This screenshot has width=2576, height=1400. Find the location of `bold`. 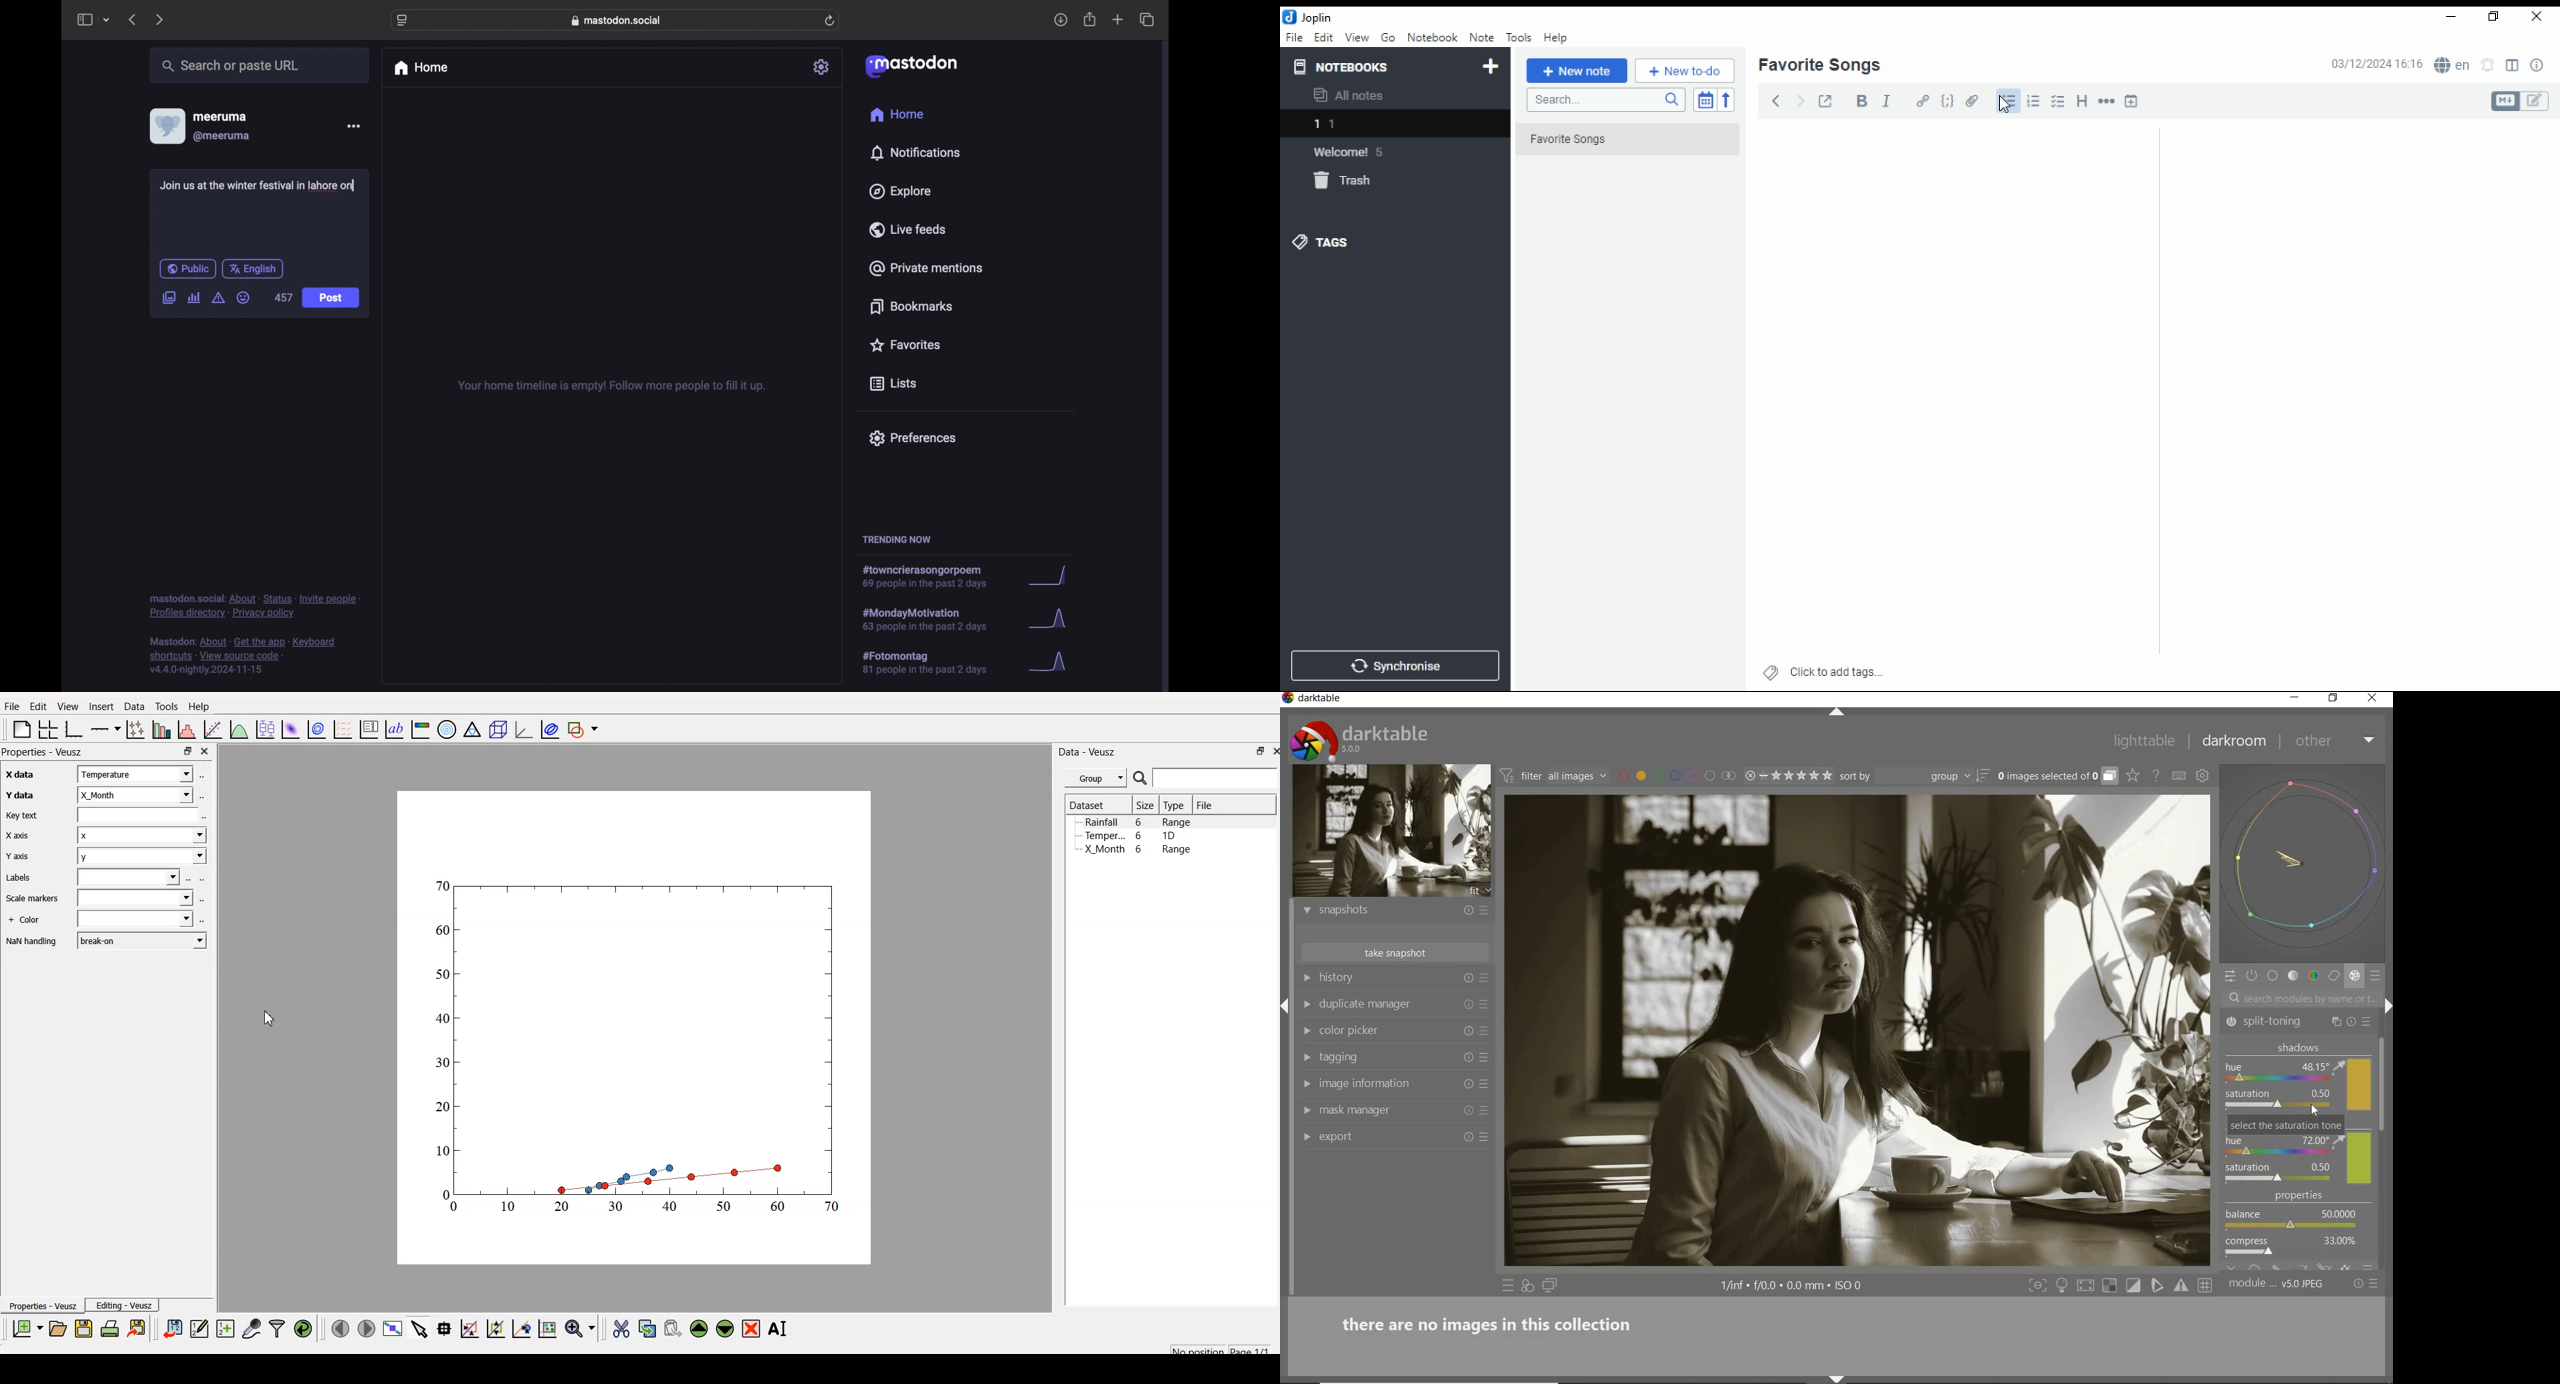

bold is located at coordinates (1861, 101).